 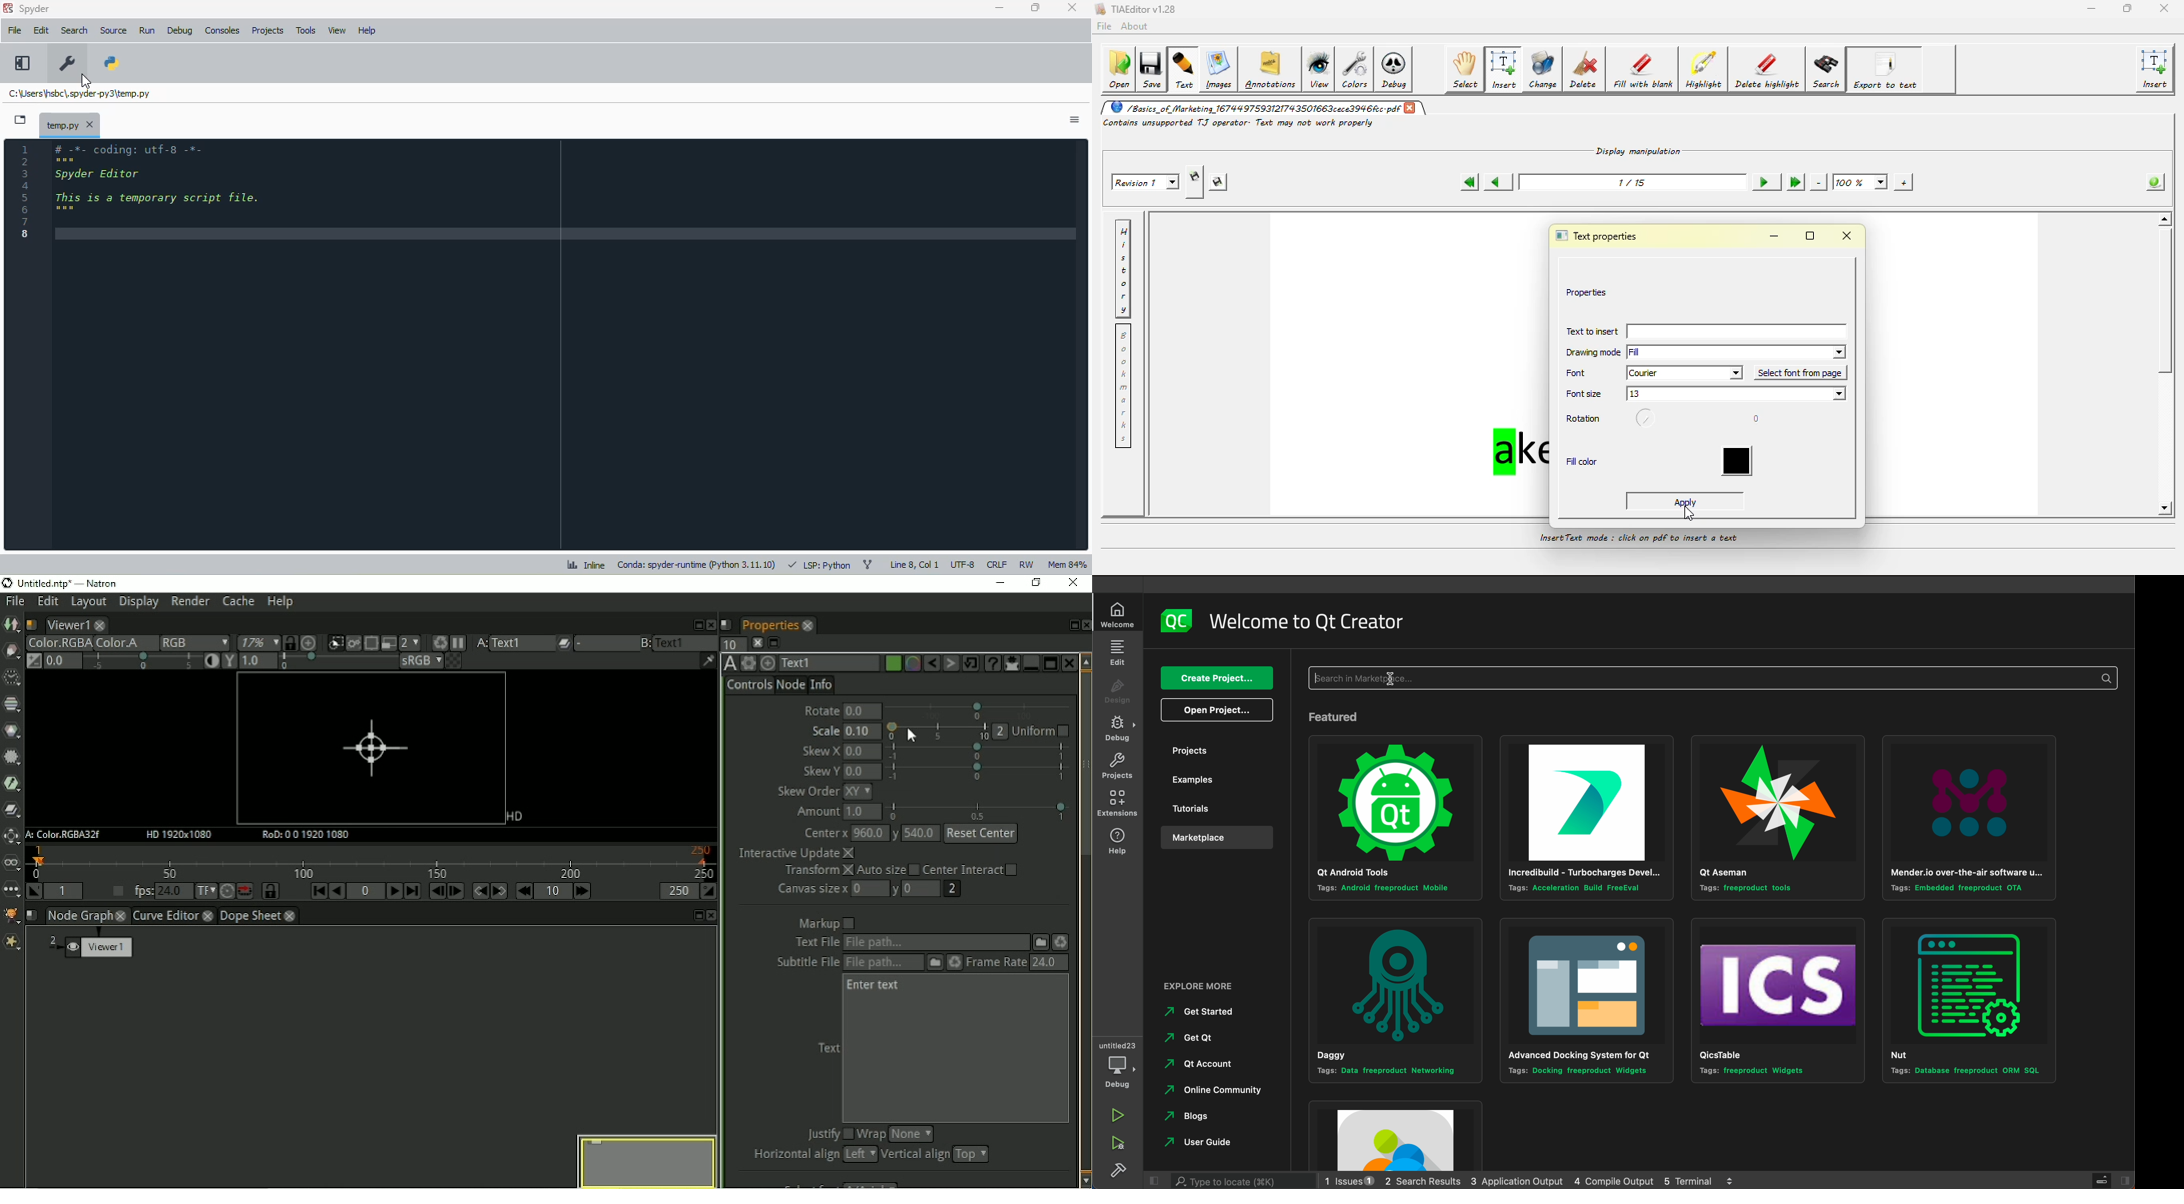 I want to click on maximize current pane, so click(x=23, y=63).